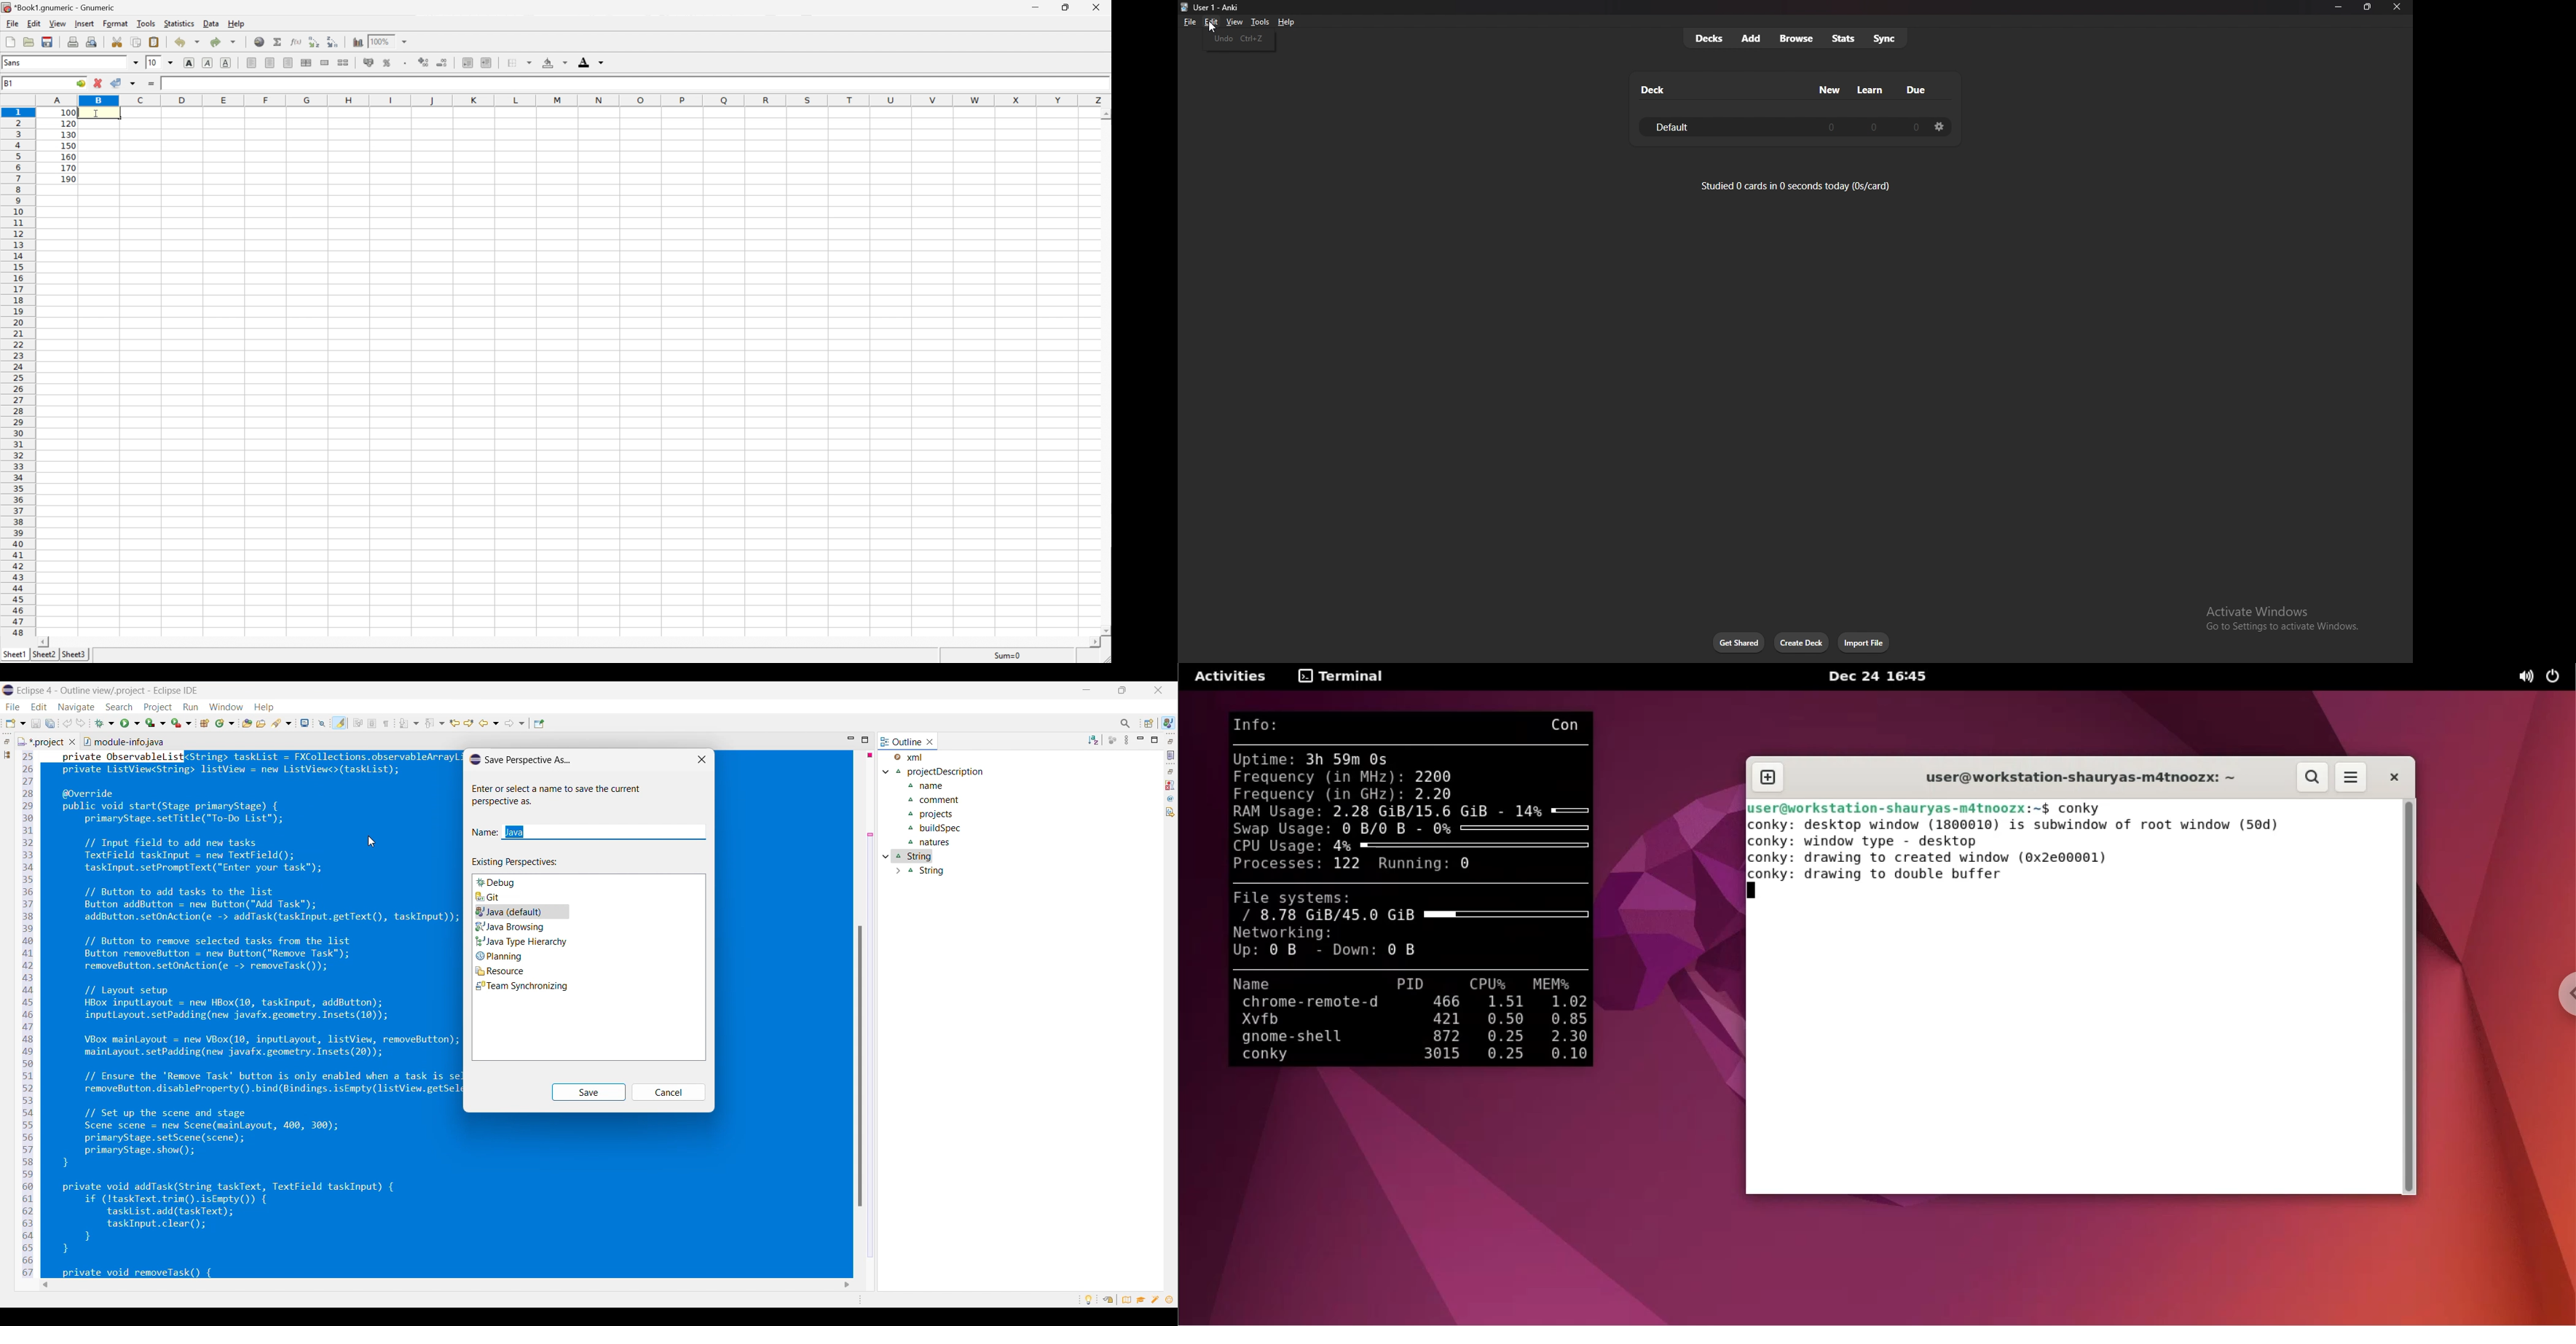 The image size is (2576, 1344). I want to click on browse, so click(1797, 39).